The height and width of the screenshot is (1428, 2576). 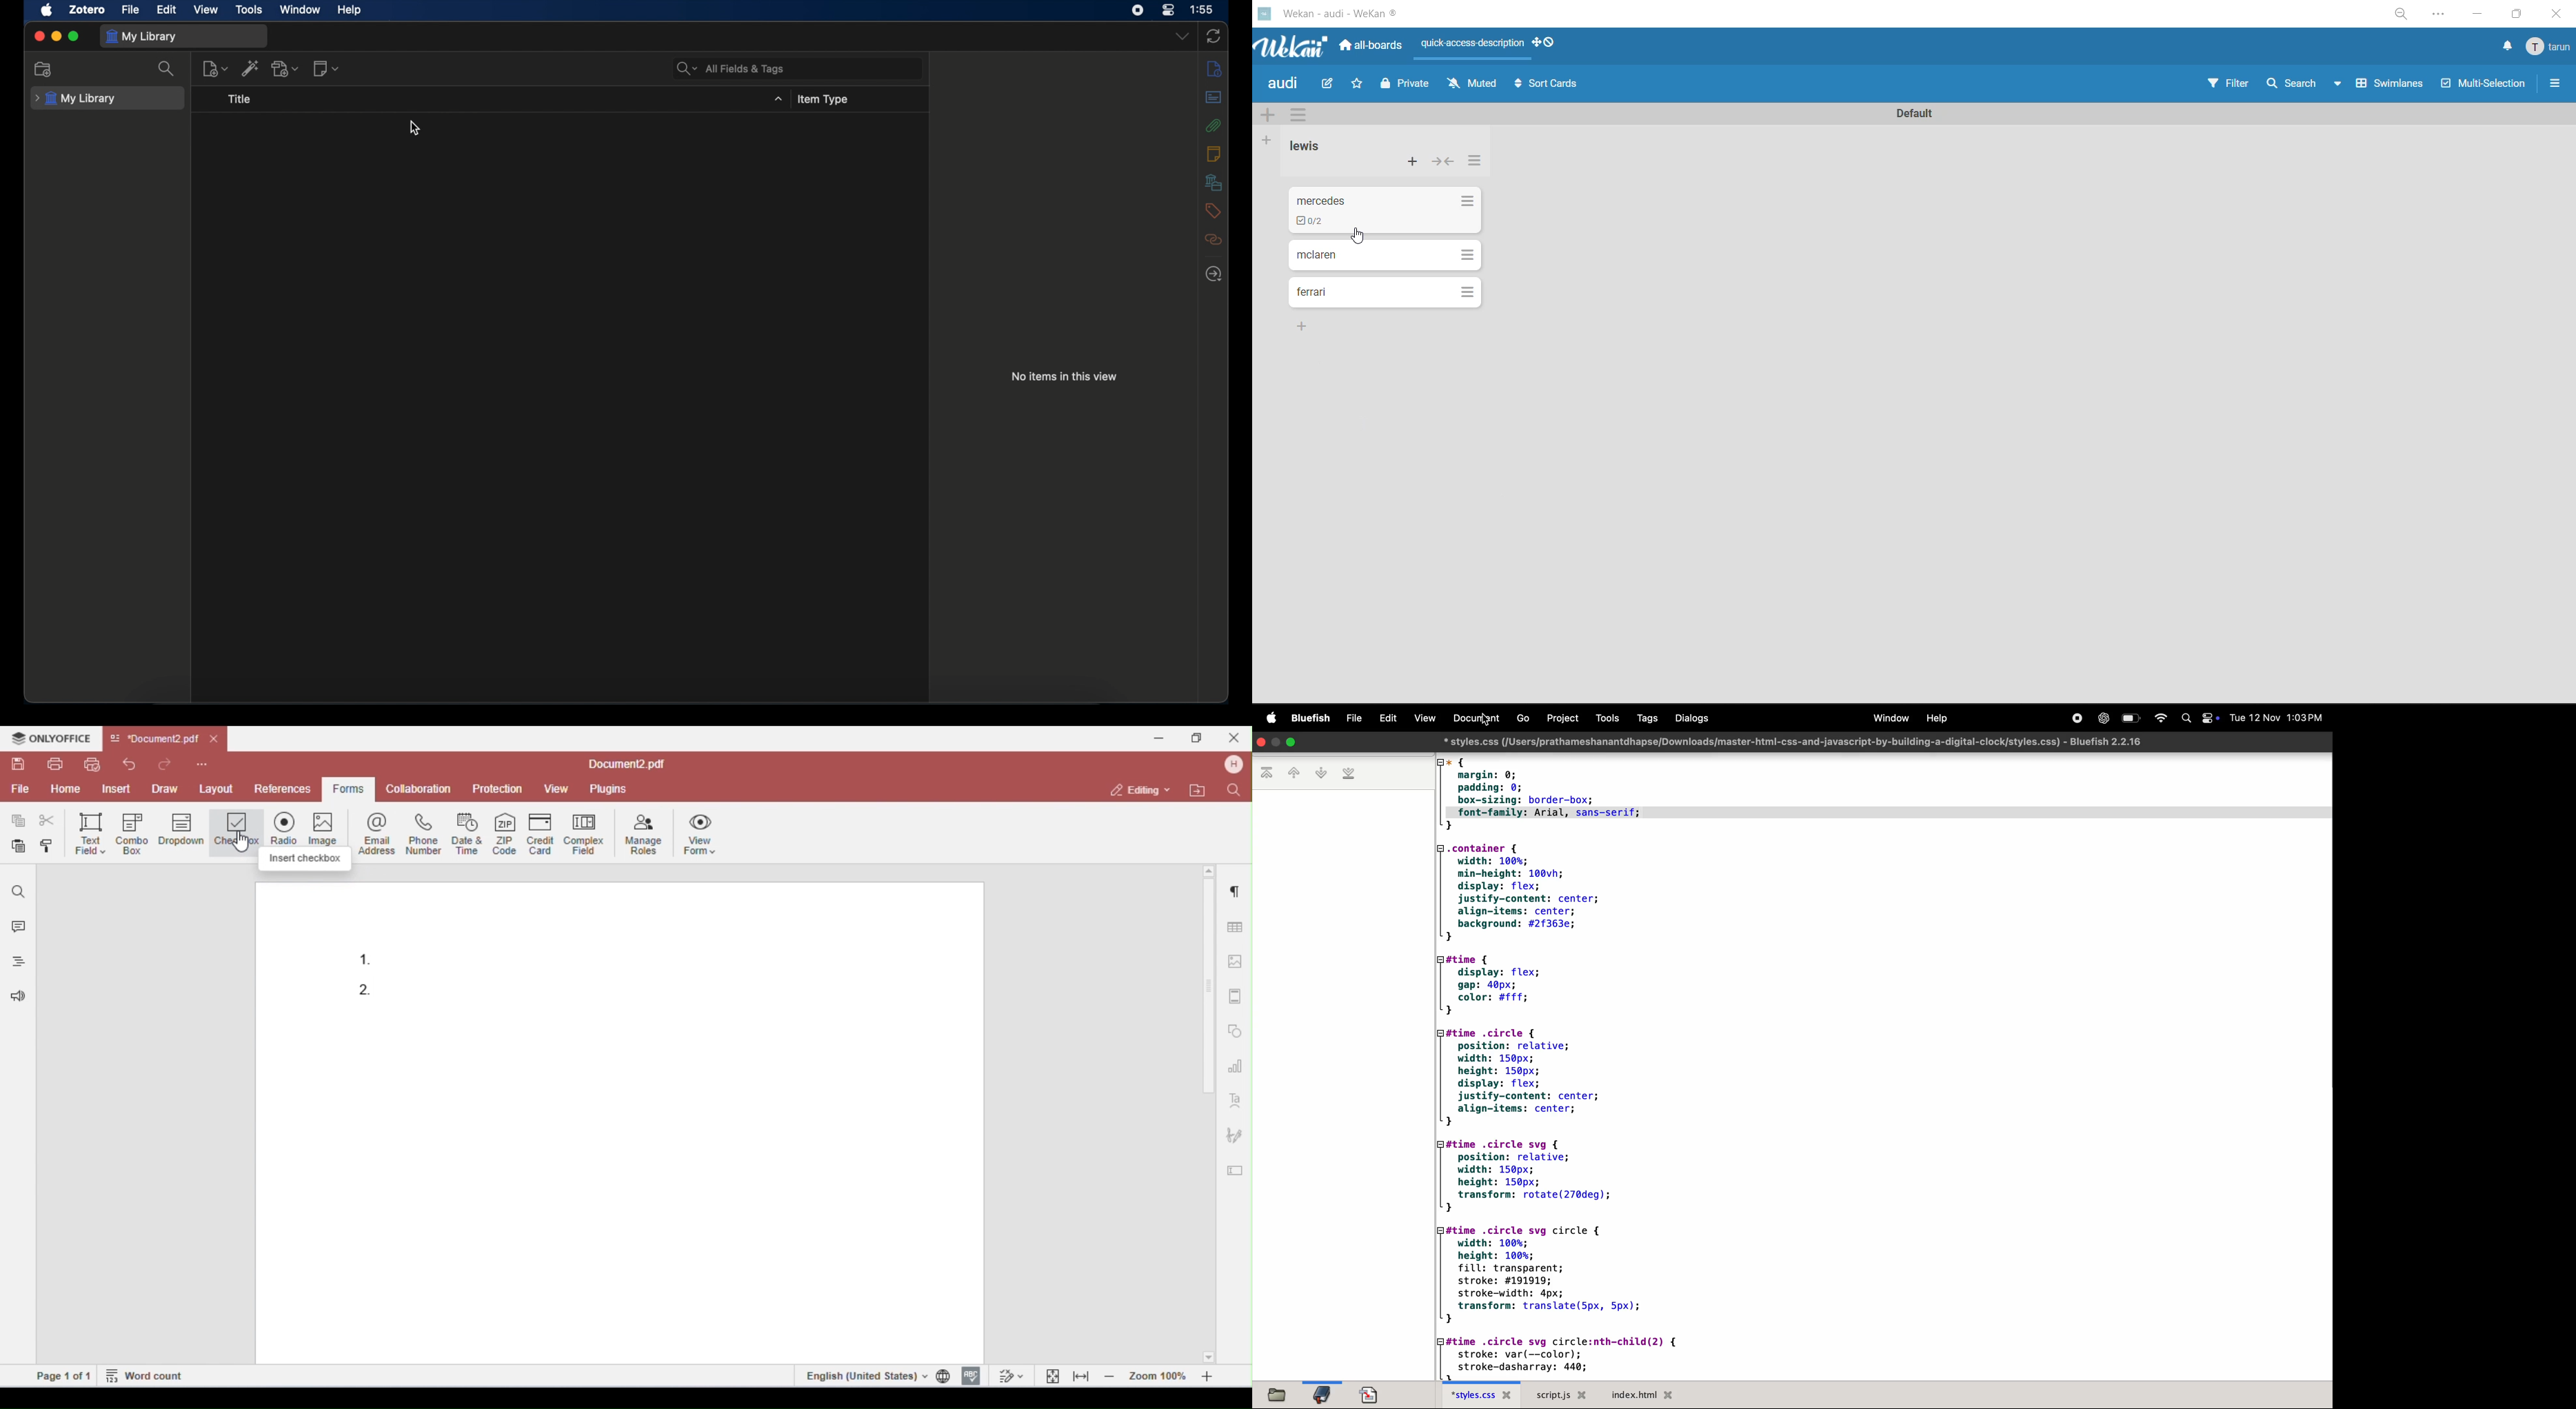 What do you see at coordinates (130, 10) in the screenshot?
I see `file` at bounding box center [130, 10].